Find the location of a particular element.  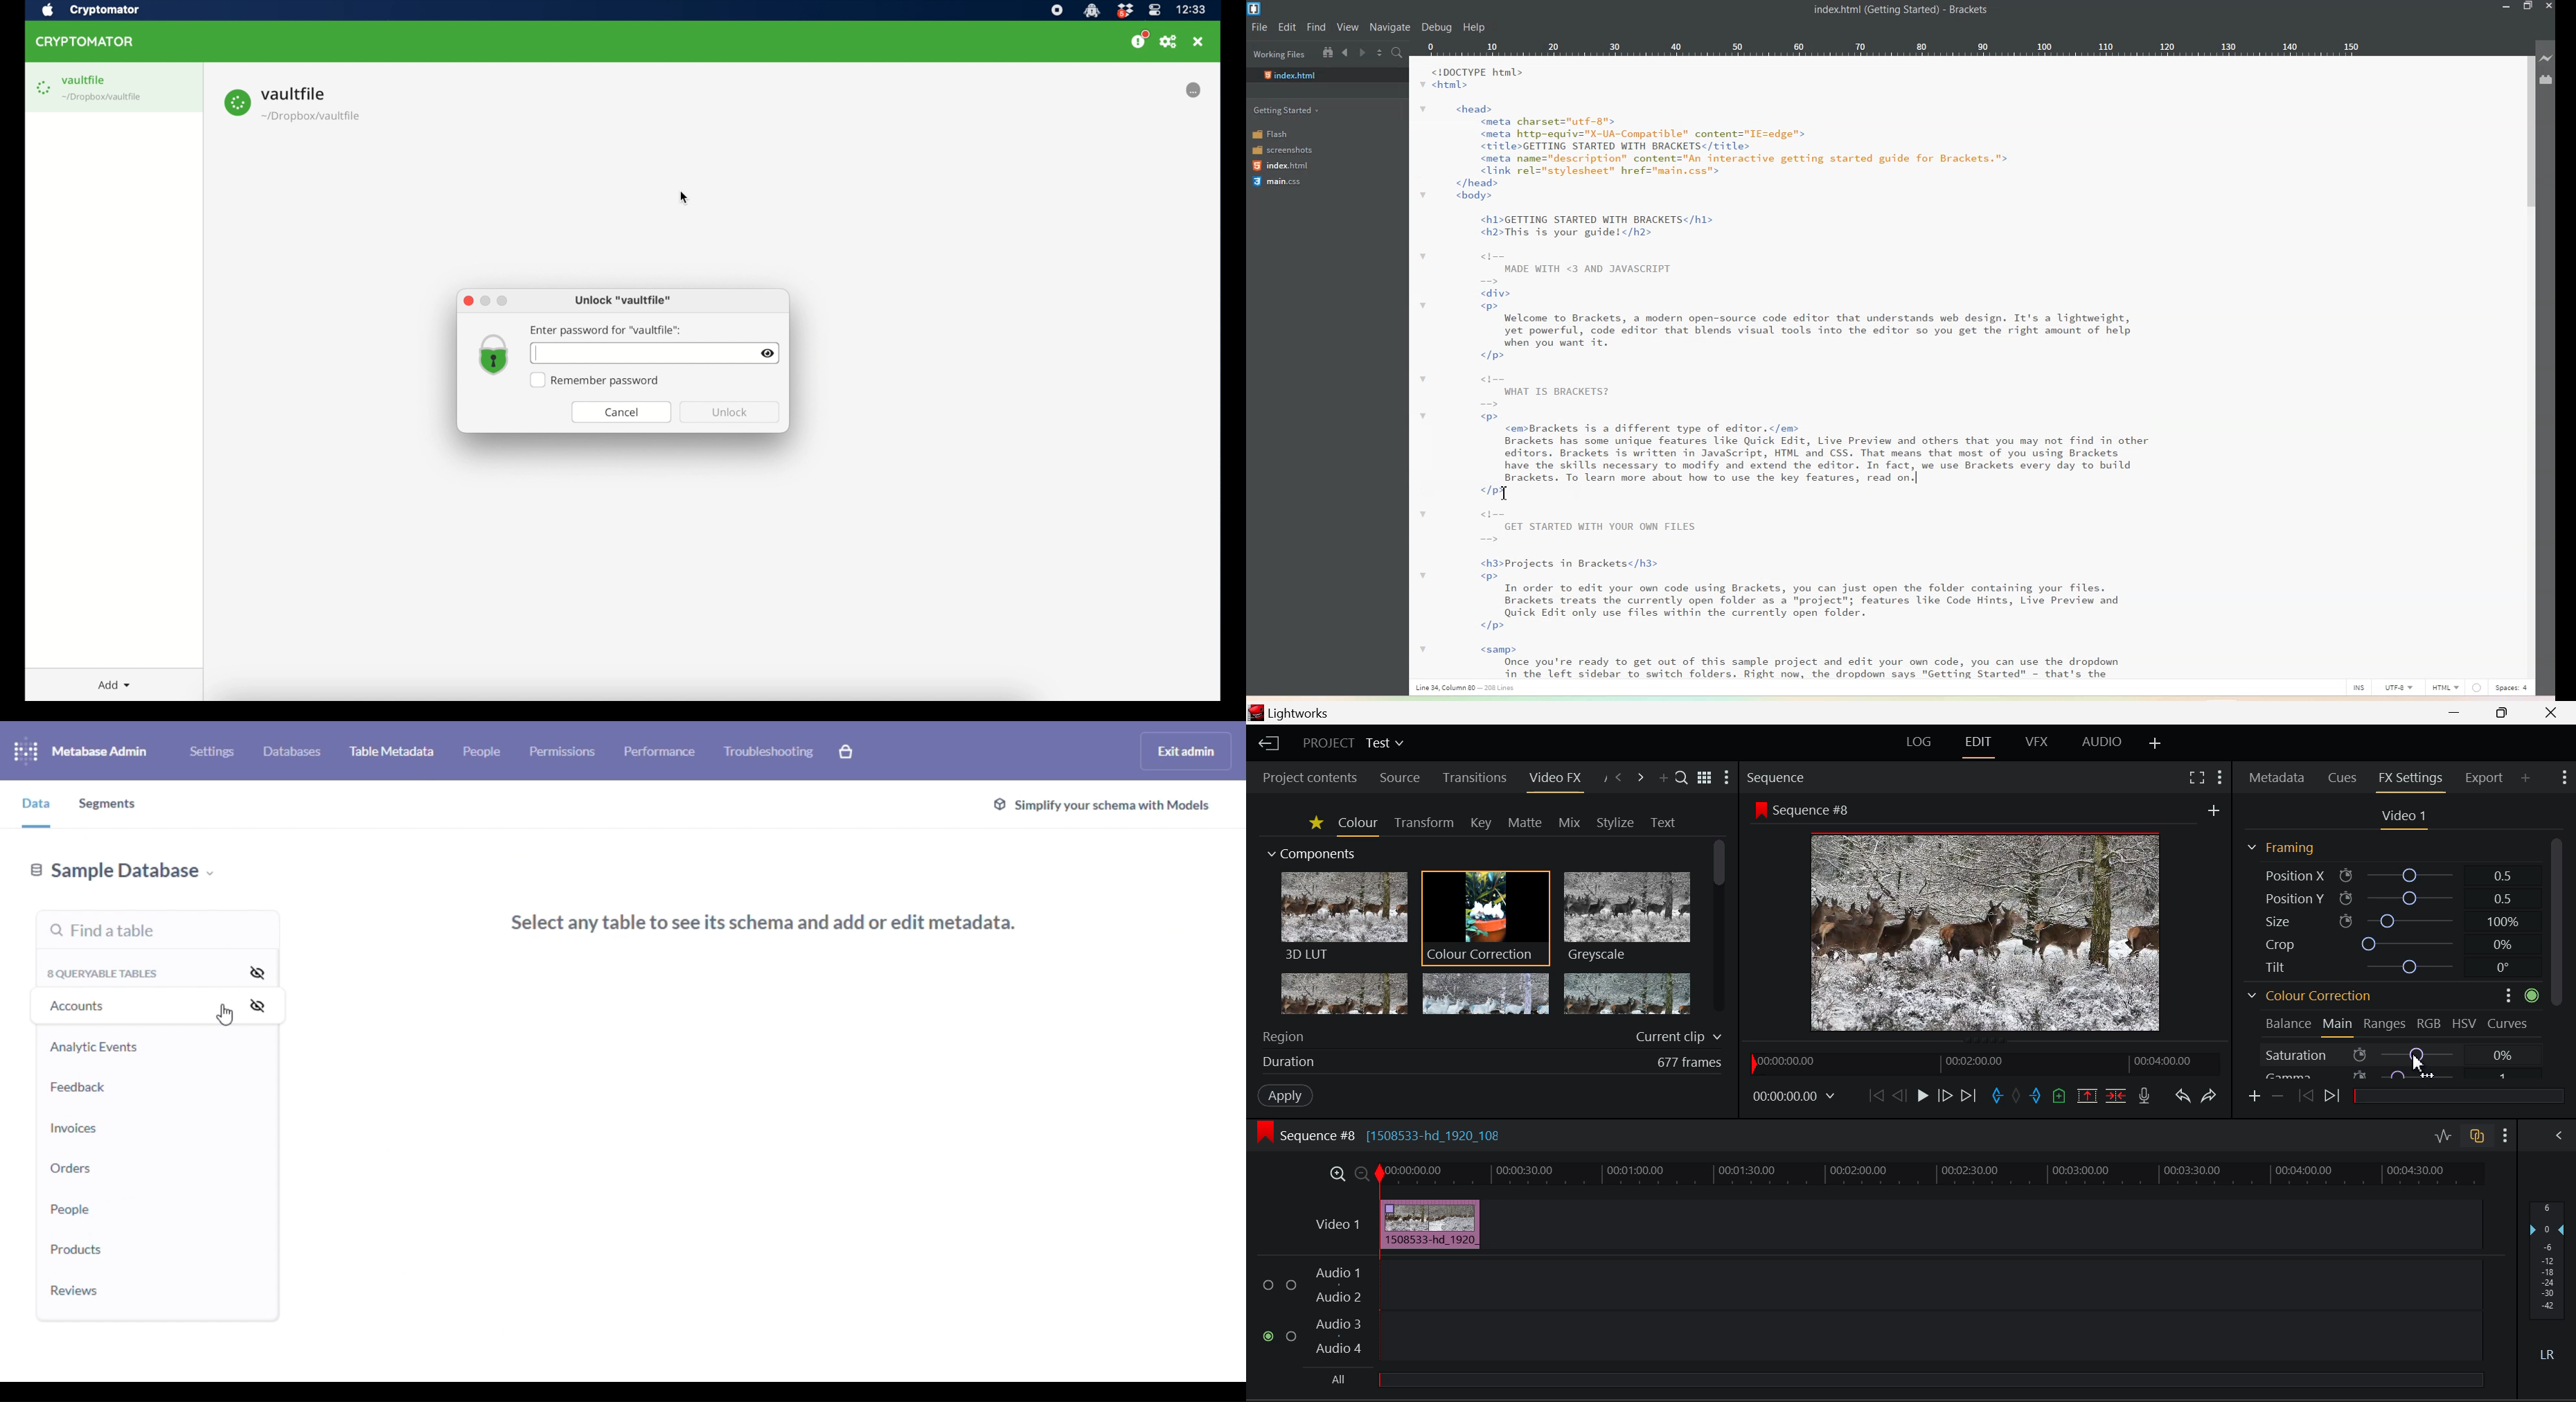

Text is located at coordinates (1967, 370).